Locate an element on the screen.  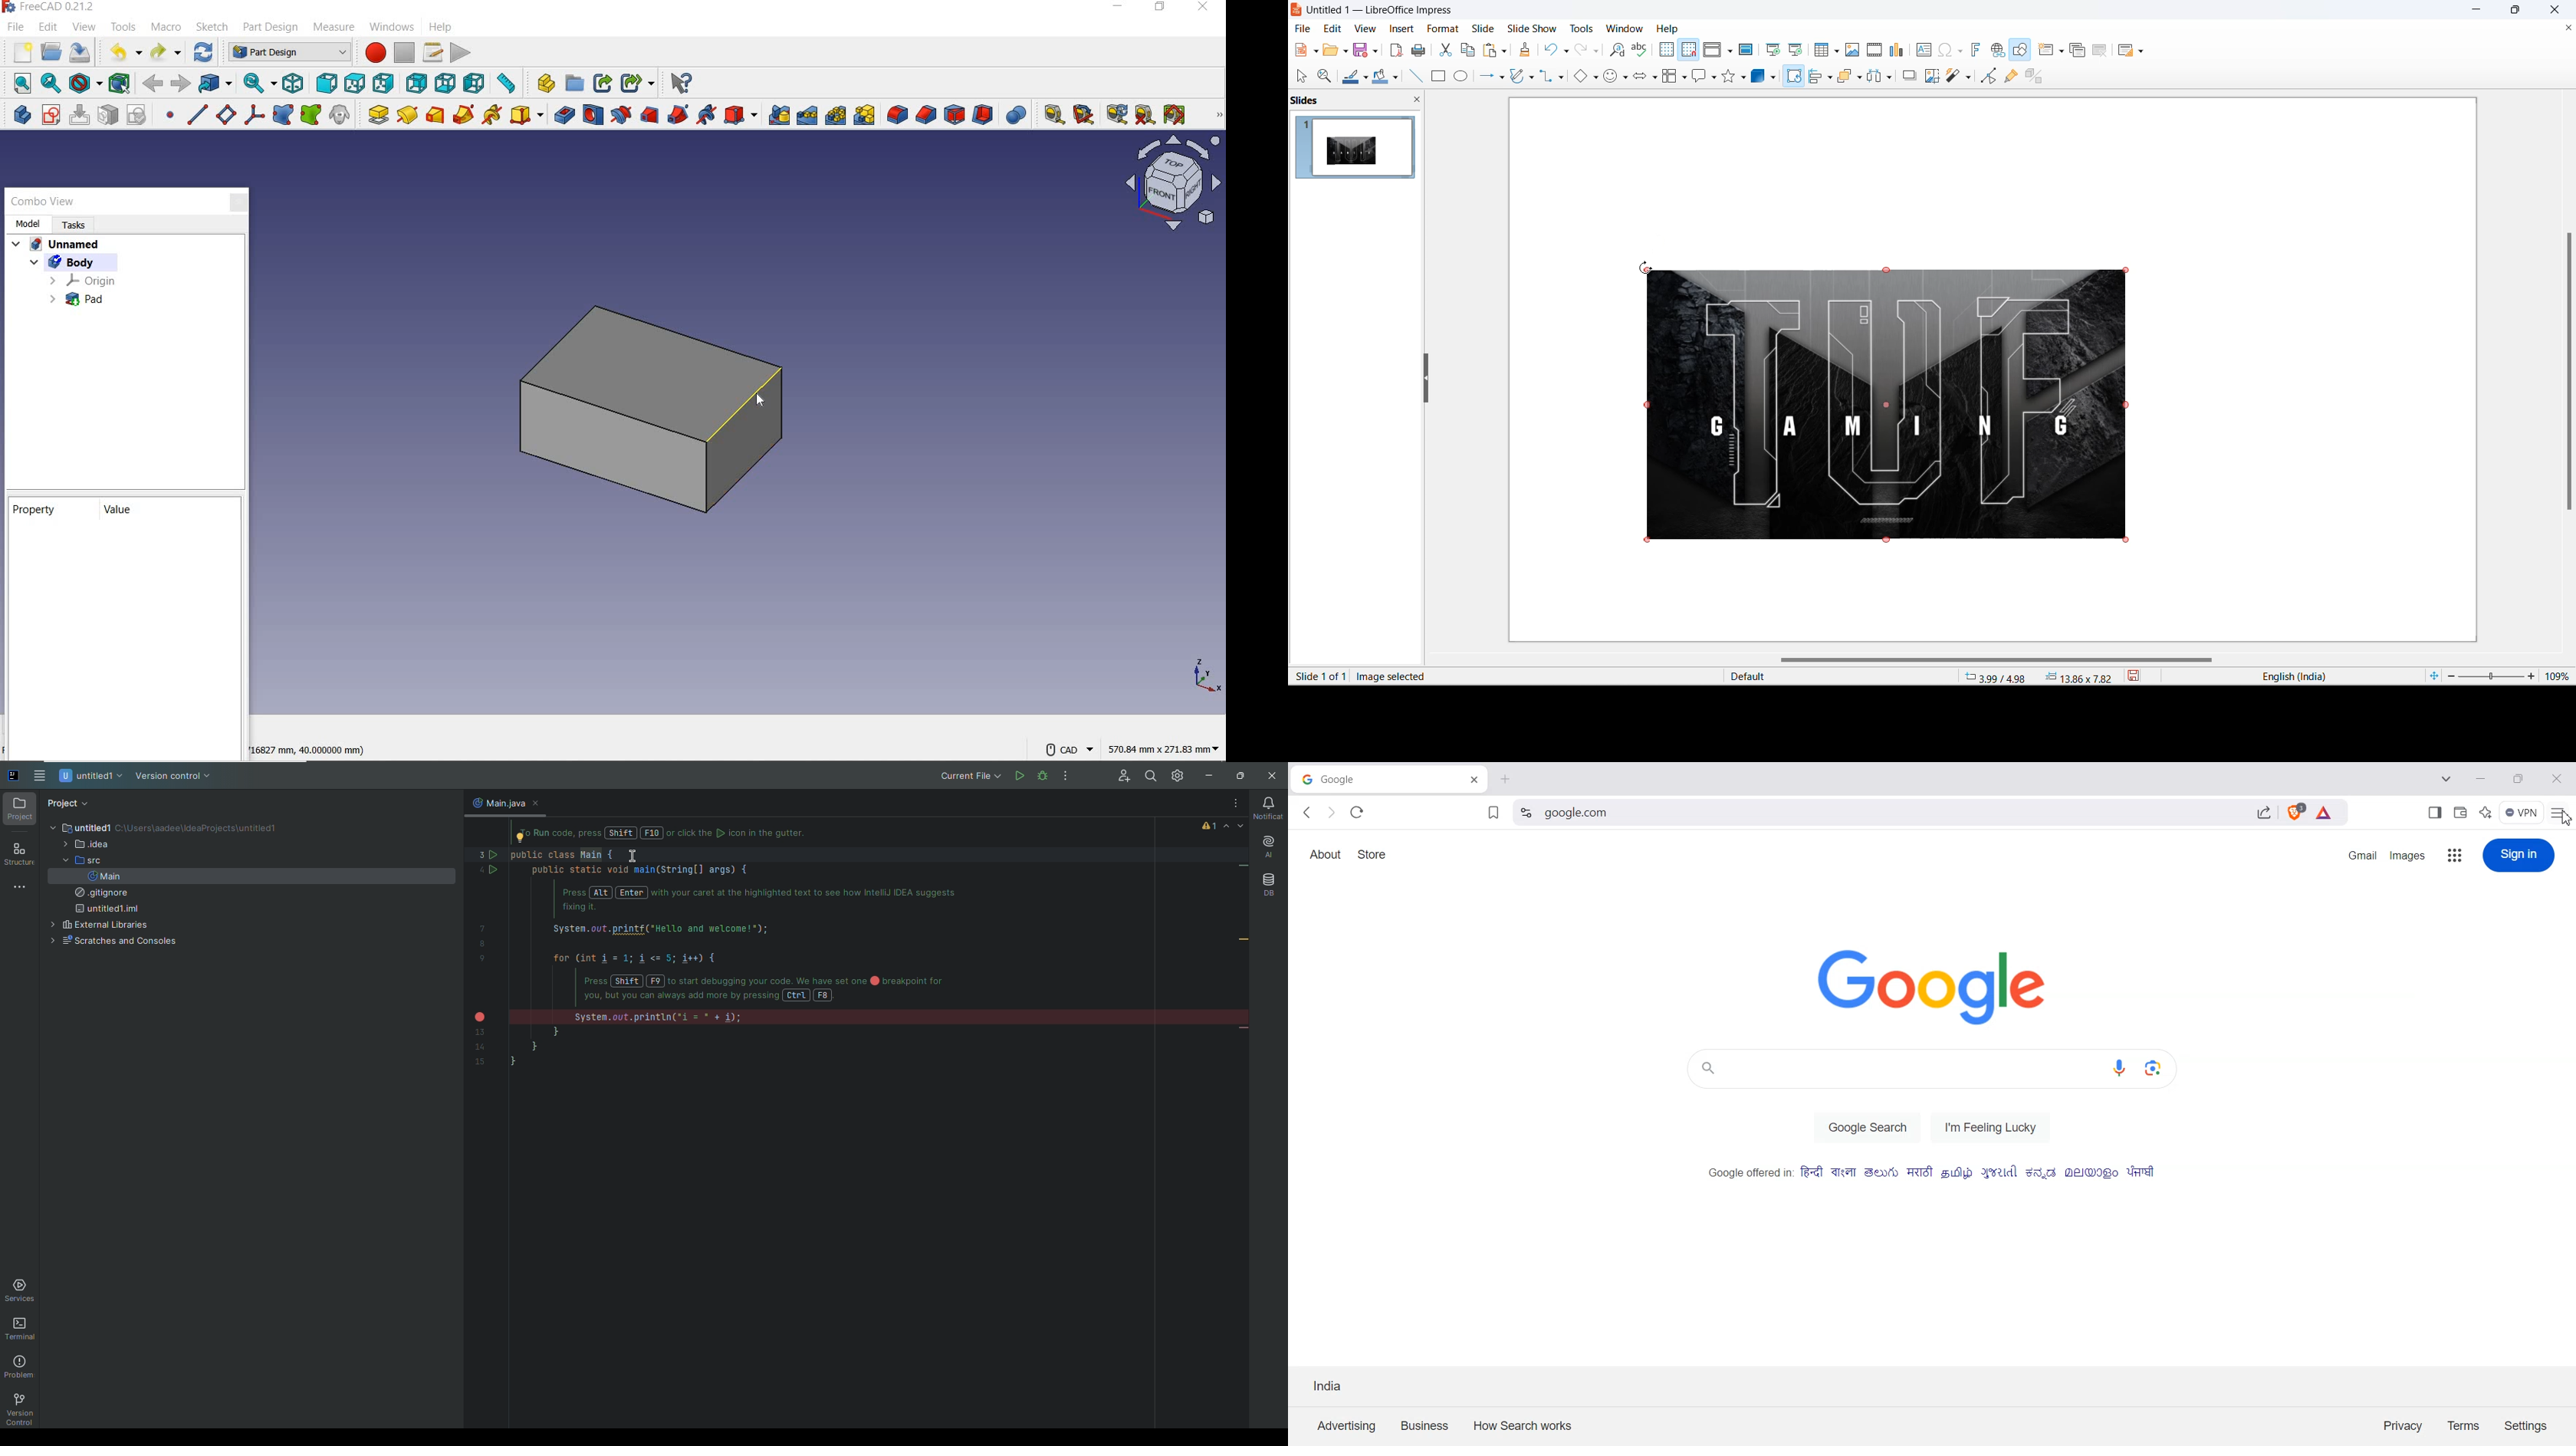
redo options is located at coordinates (1597, 52).